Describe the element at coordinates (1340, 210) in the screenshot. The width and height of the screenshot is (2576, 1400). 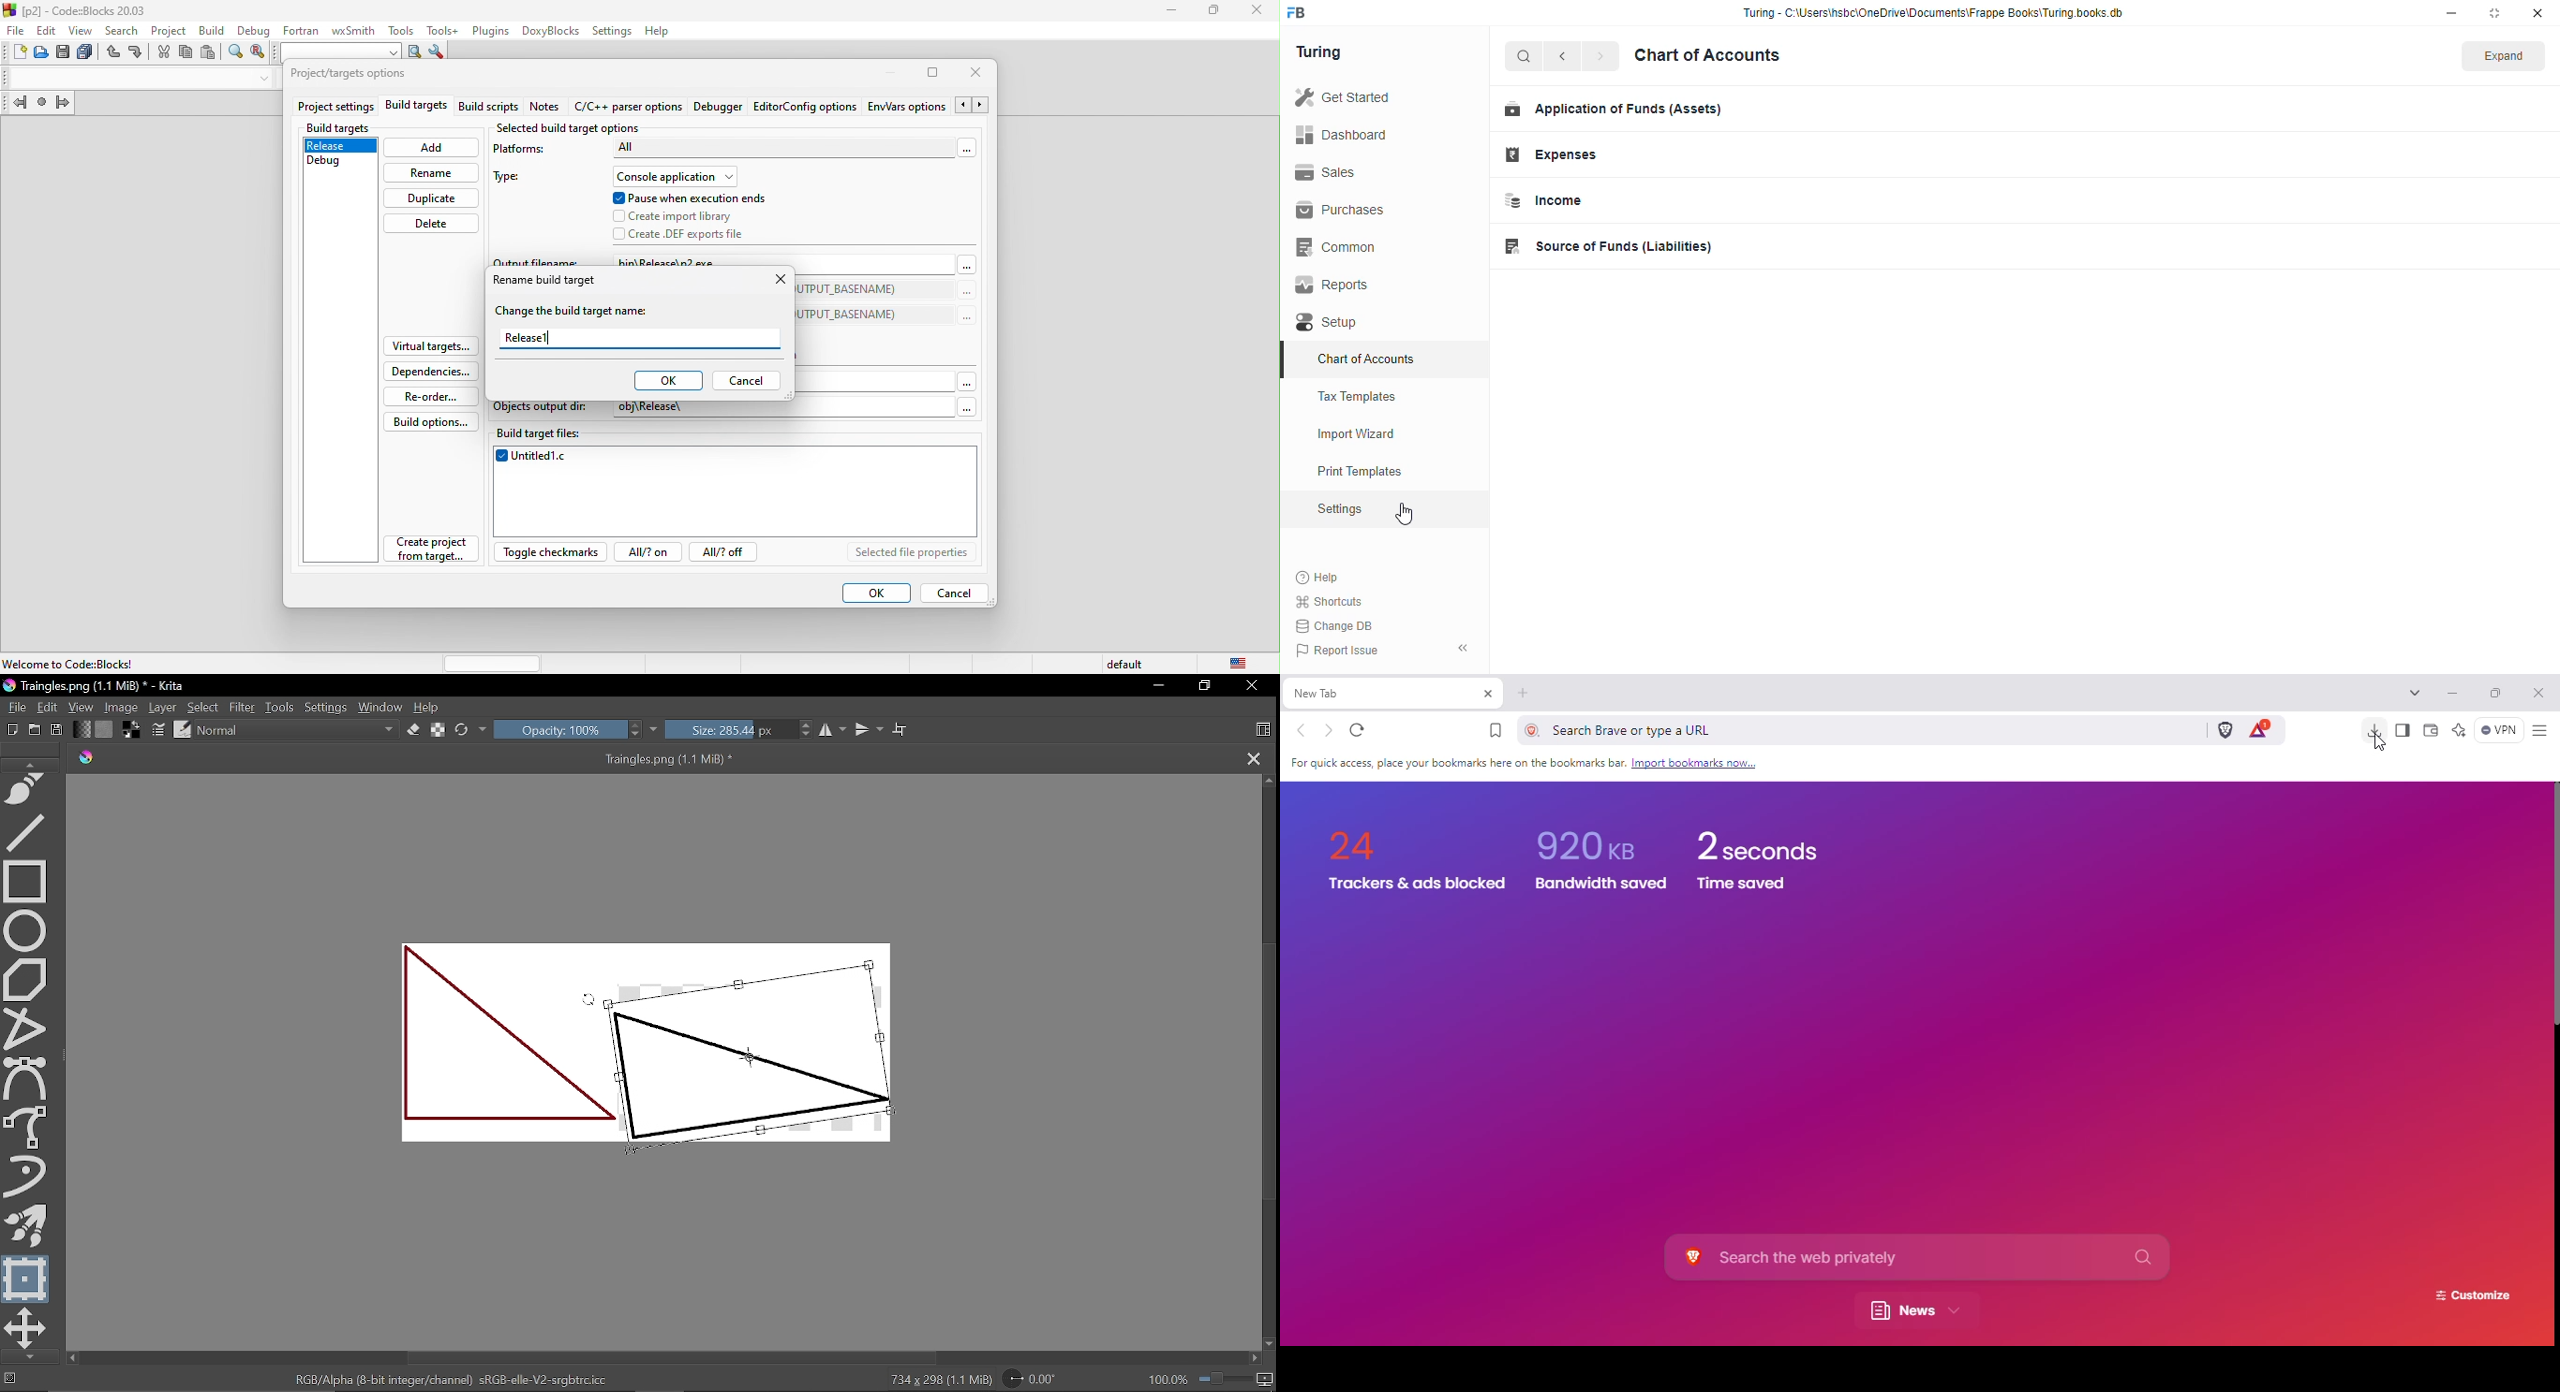
I see `purchases` at that location.